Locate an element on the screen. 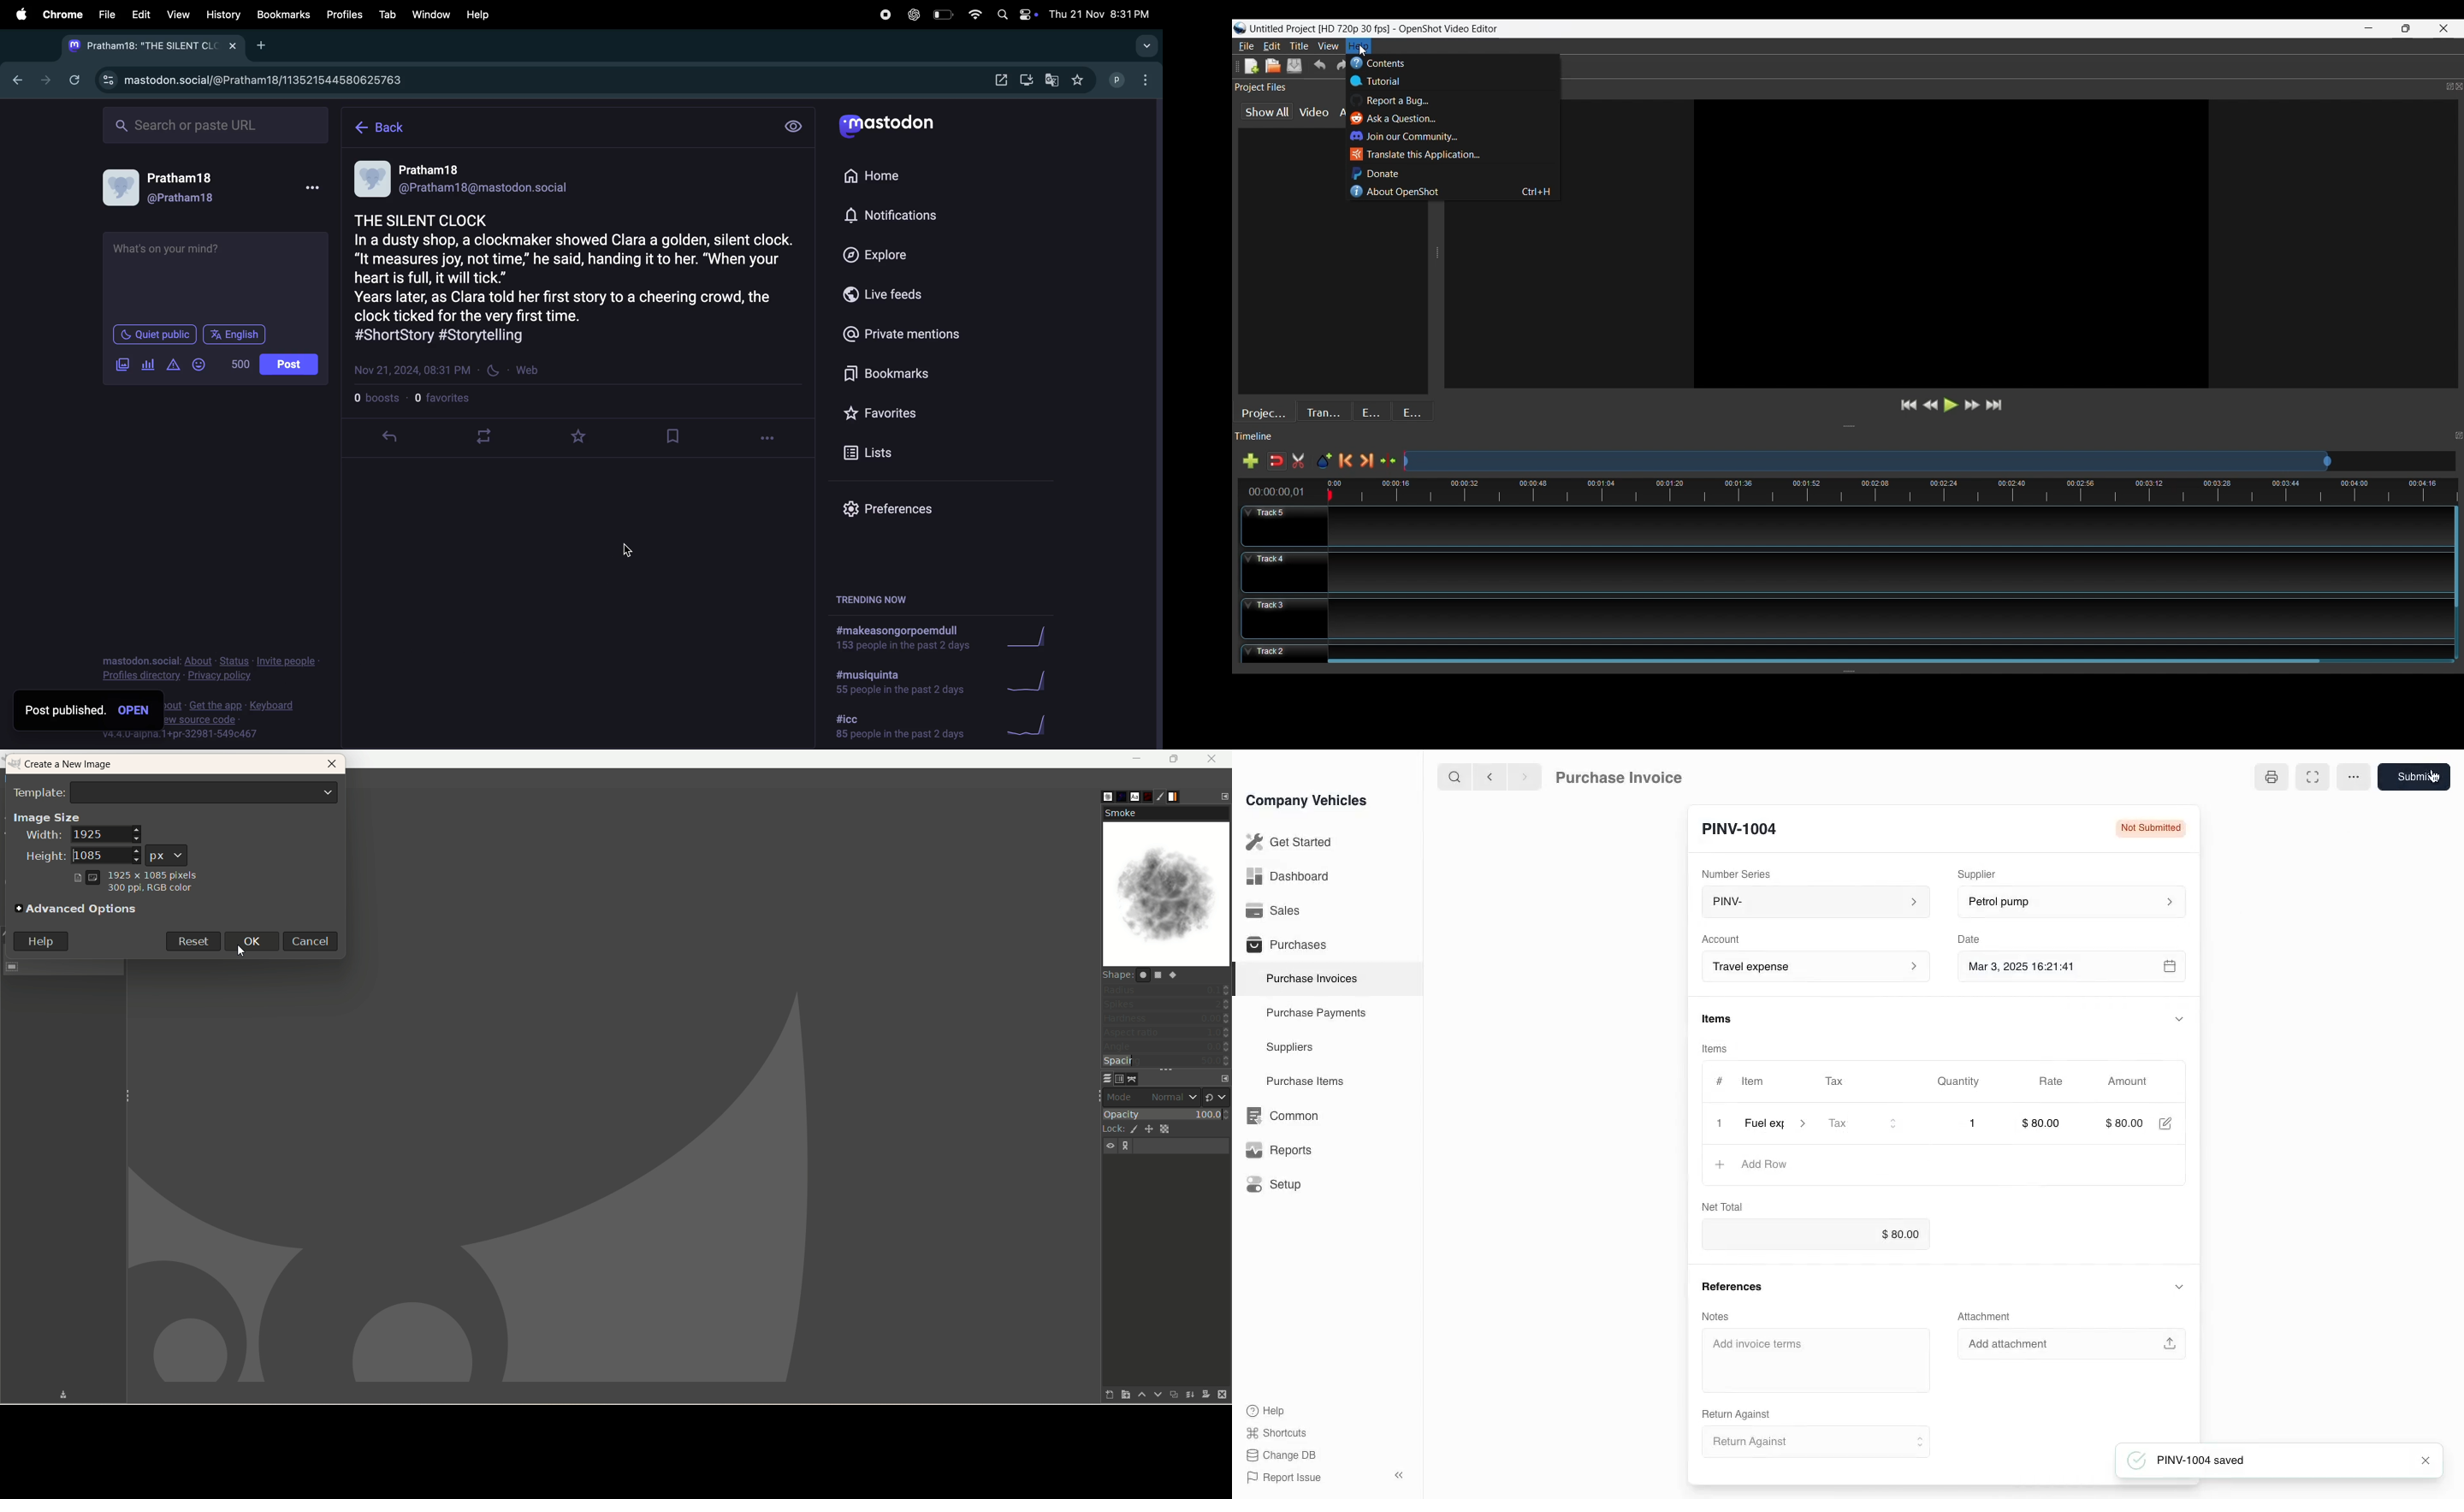  close sidebar is located at coordinates (1401, 1473).